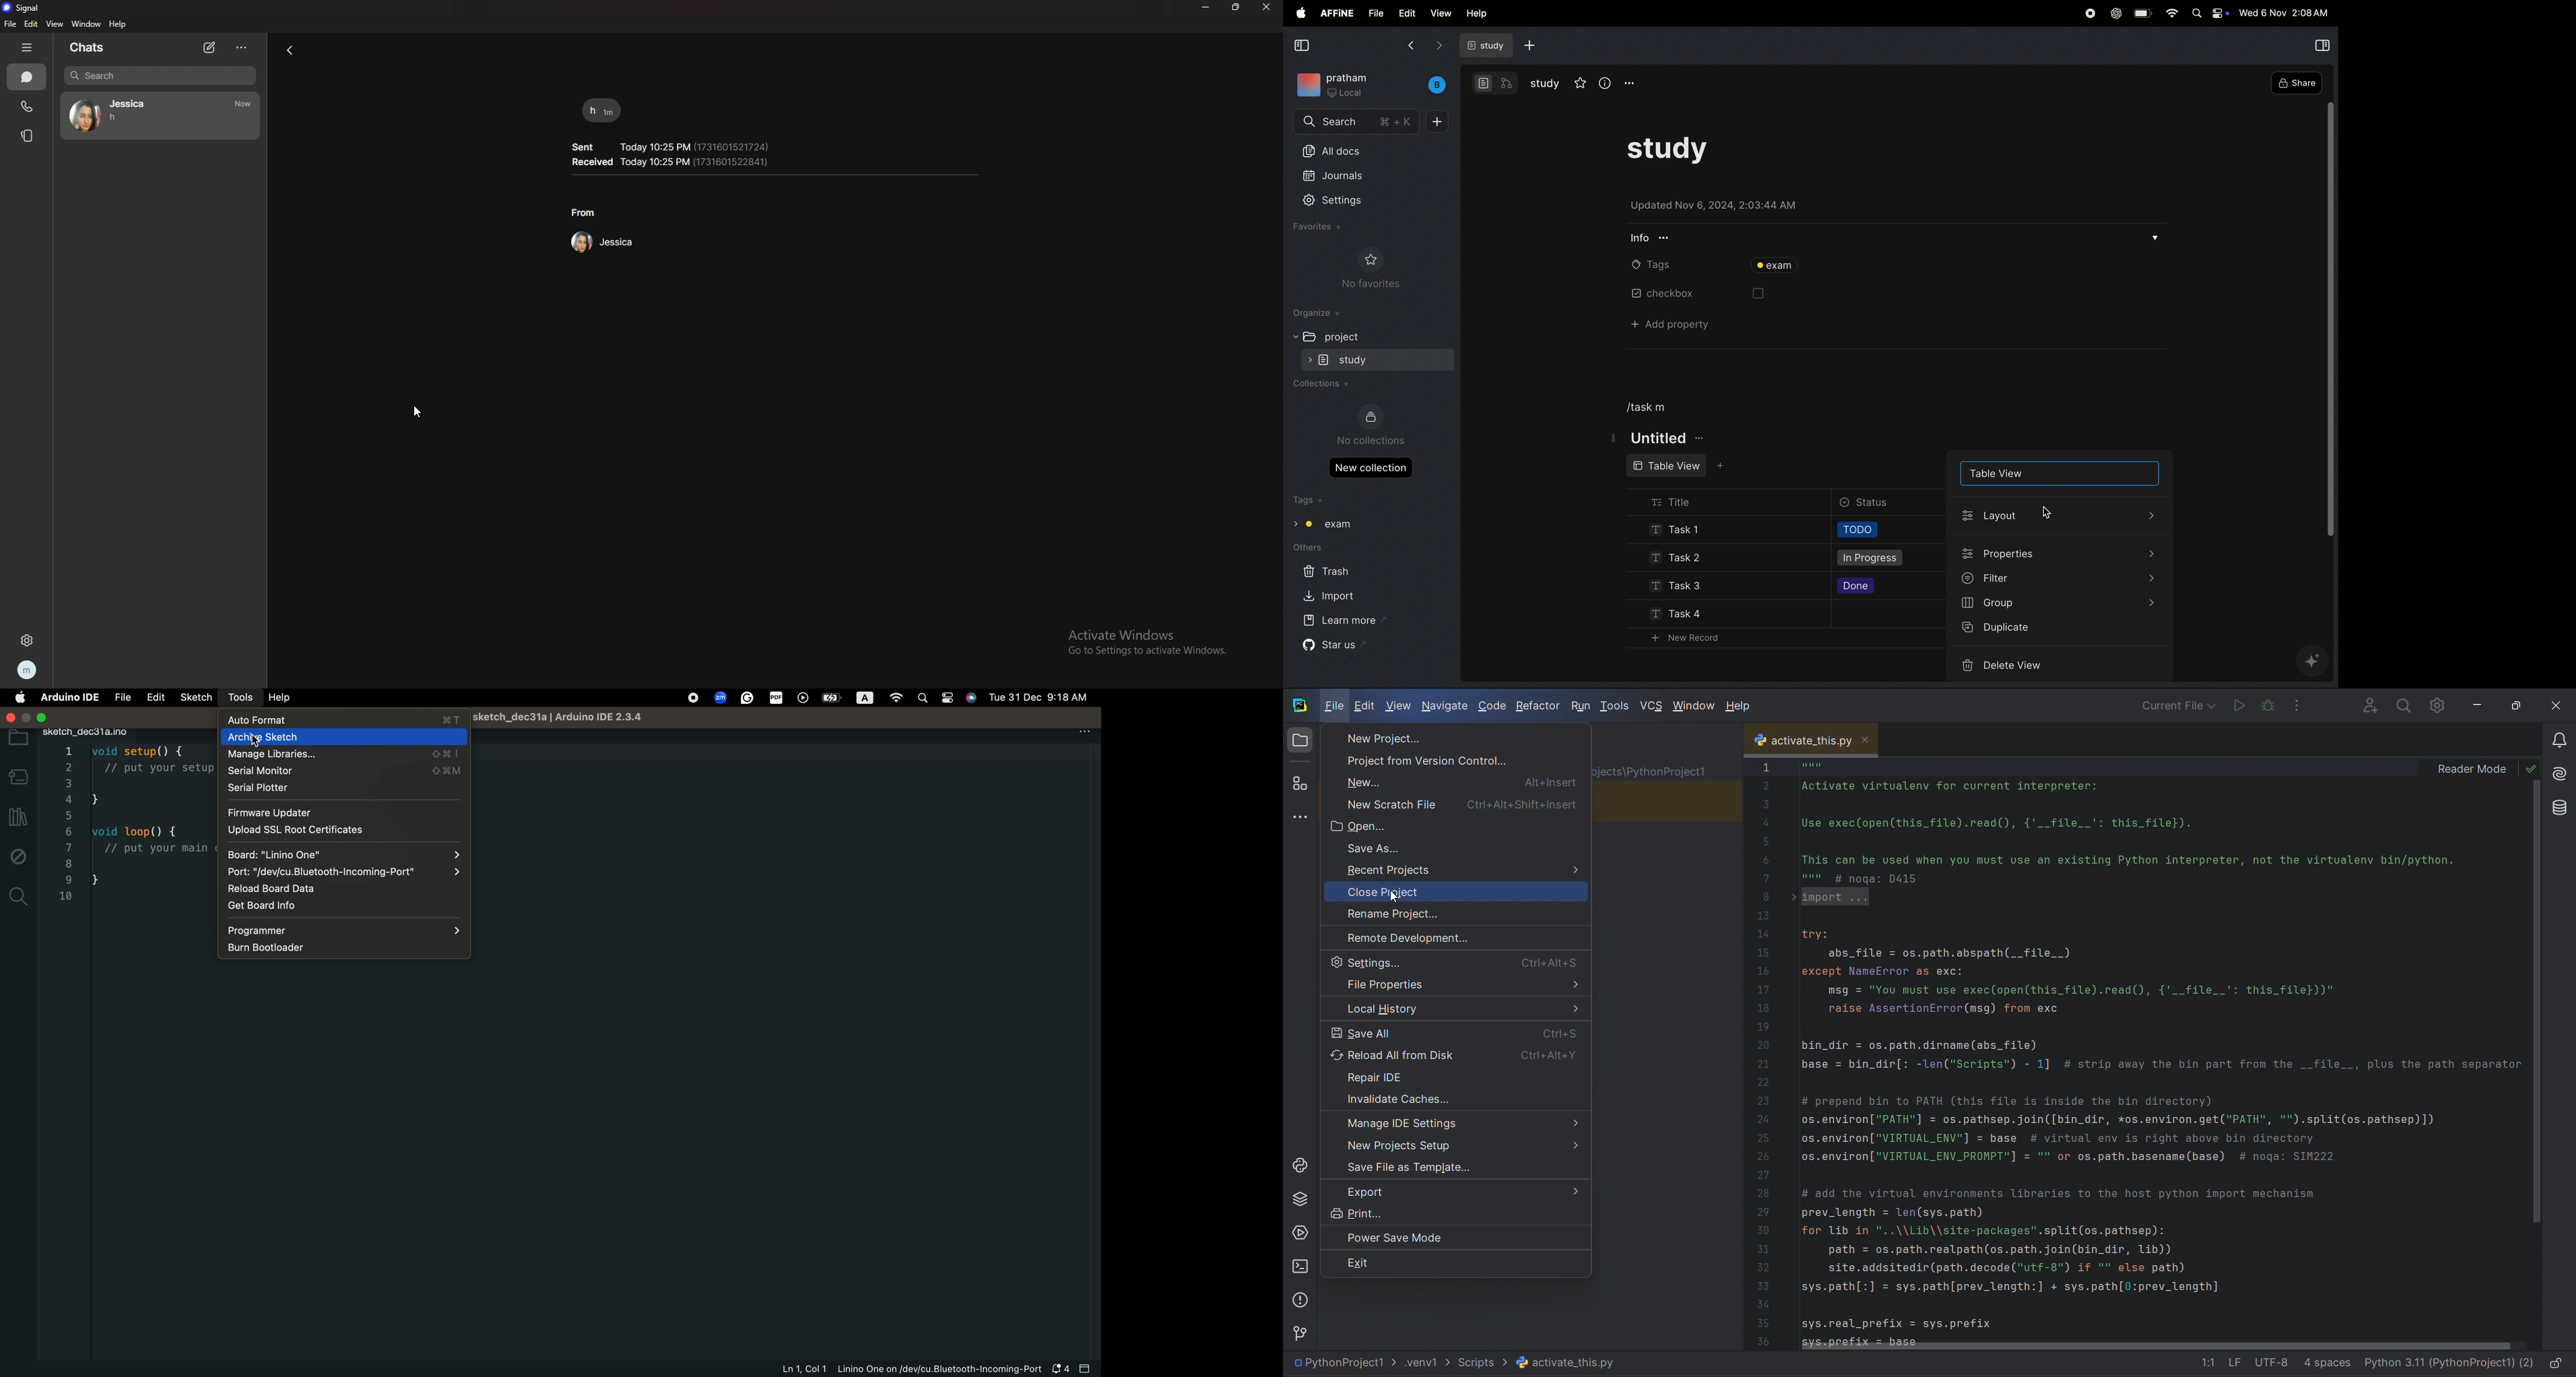 Image resolution: width=2576 pixels, height=1400 pixels. Describe the element at coordinates (2148, 1347) in the screenshot. I see `horizontal scrollbar` at that location.